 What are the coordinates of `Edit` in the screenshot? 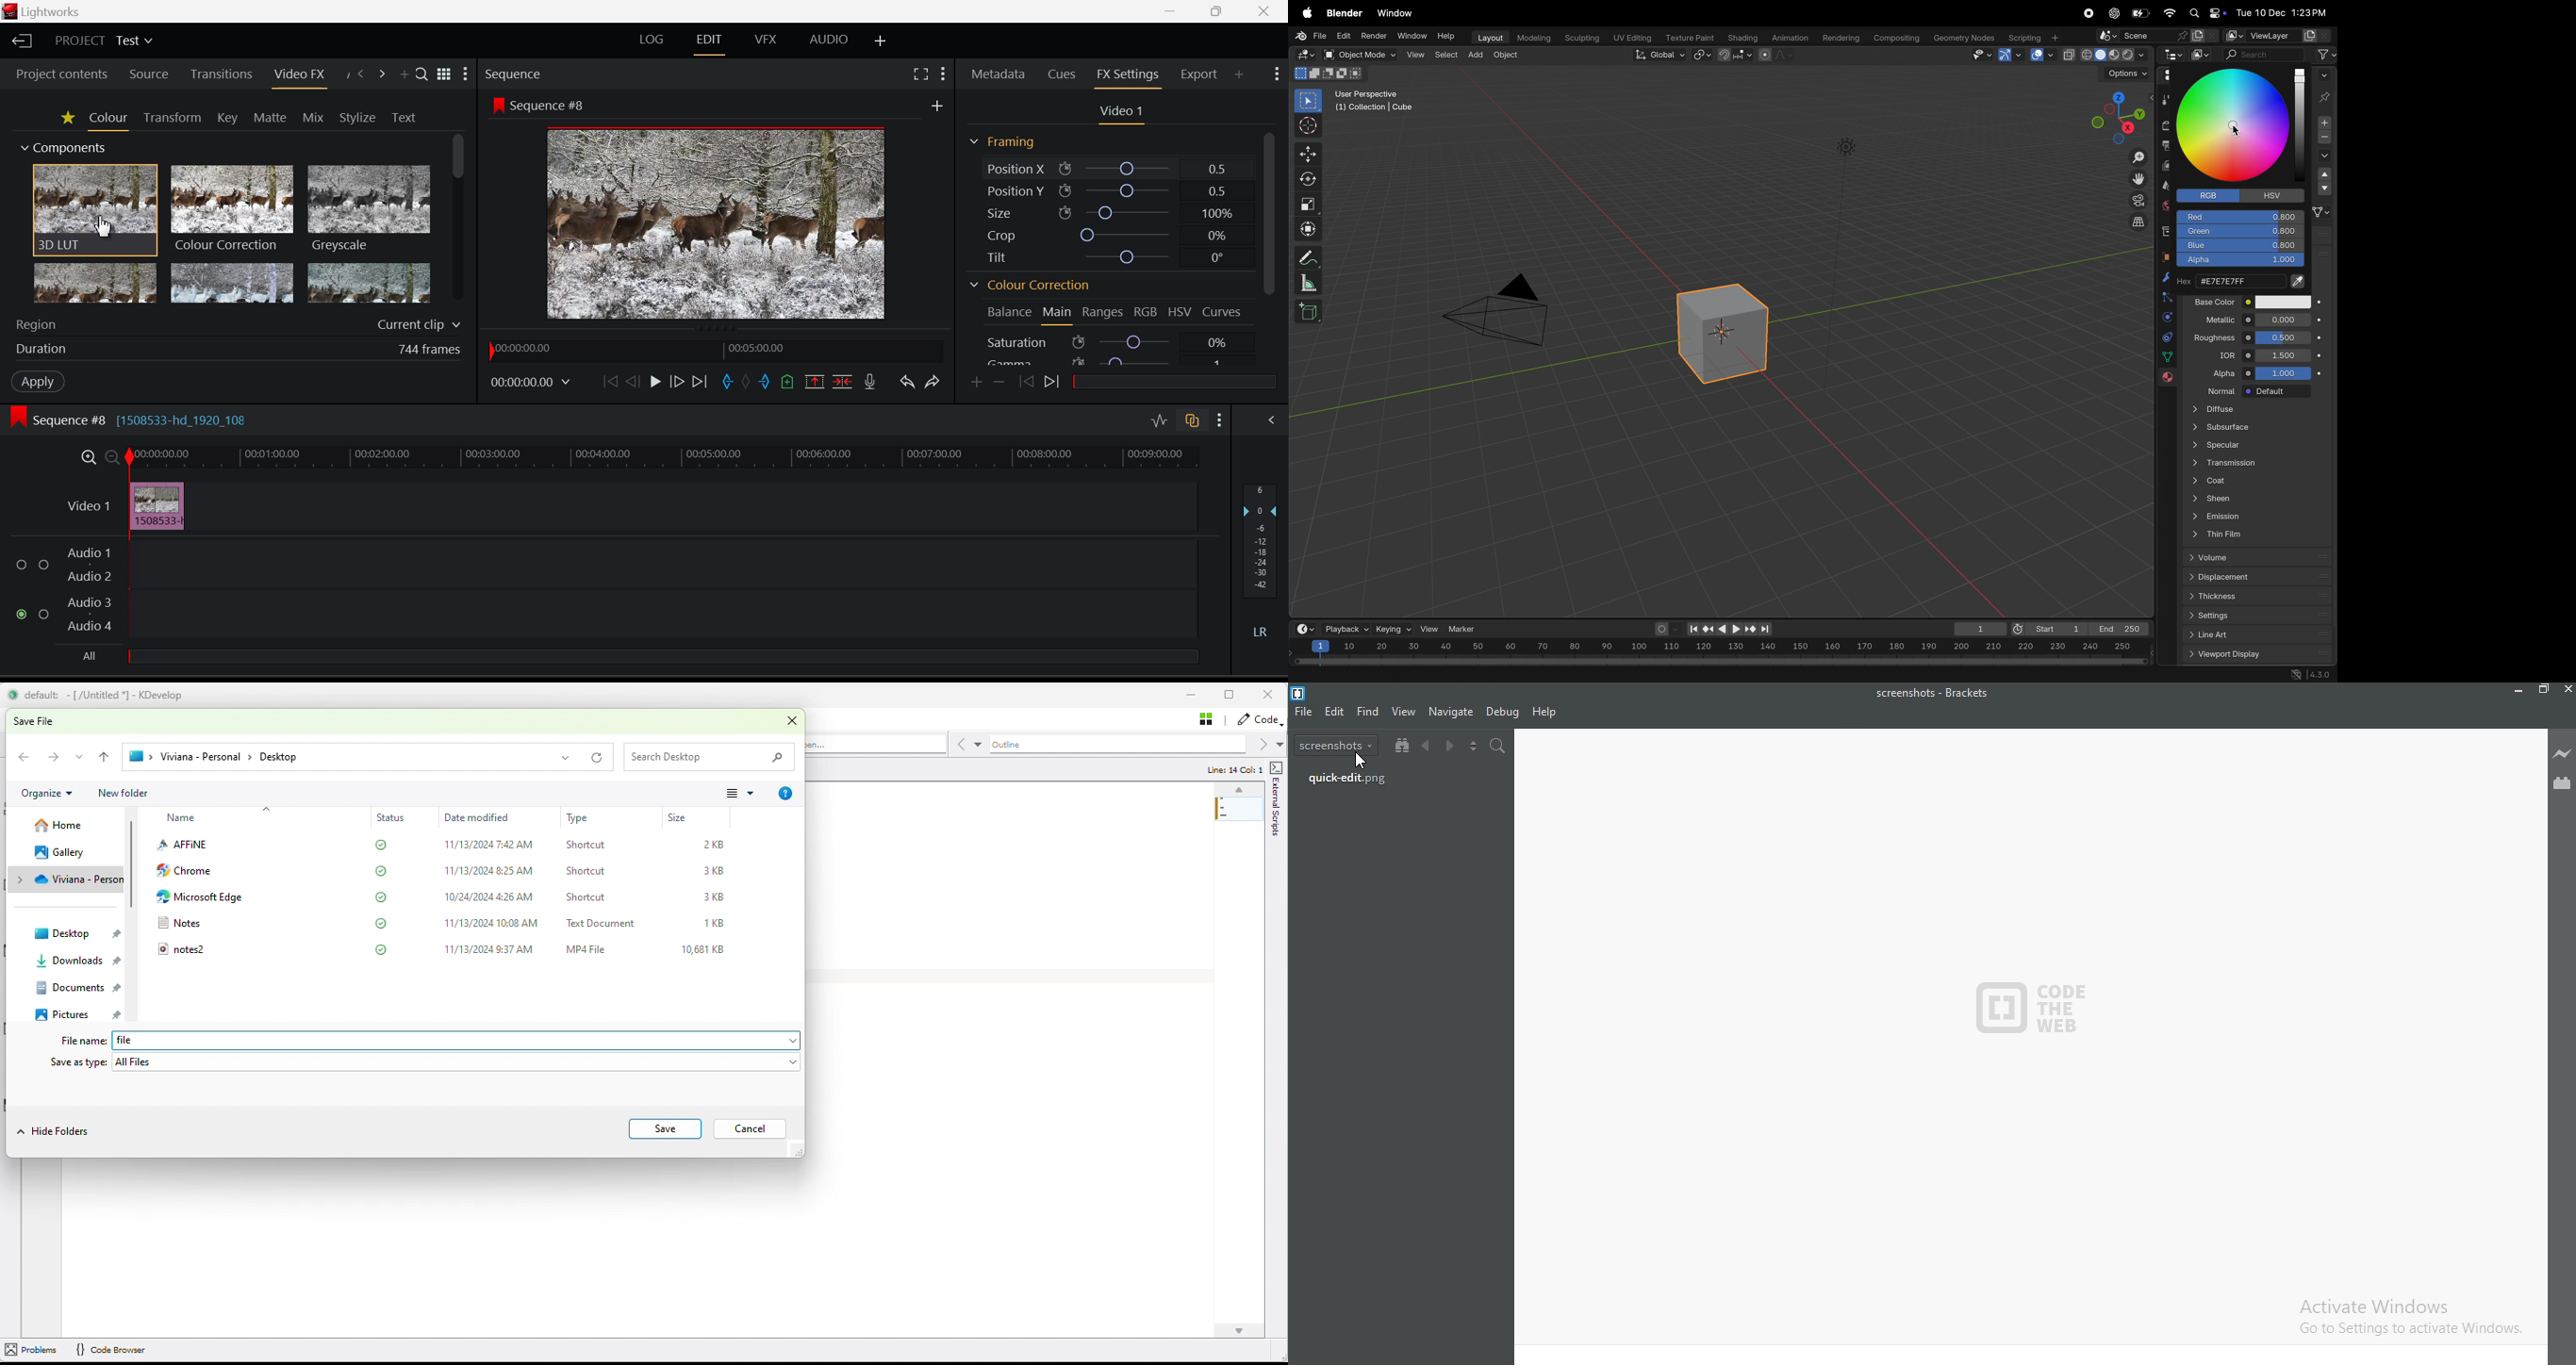 It's located at (1334, 713).